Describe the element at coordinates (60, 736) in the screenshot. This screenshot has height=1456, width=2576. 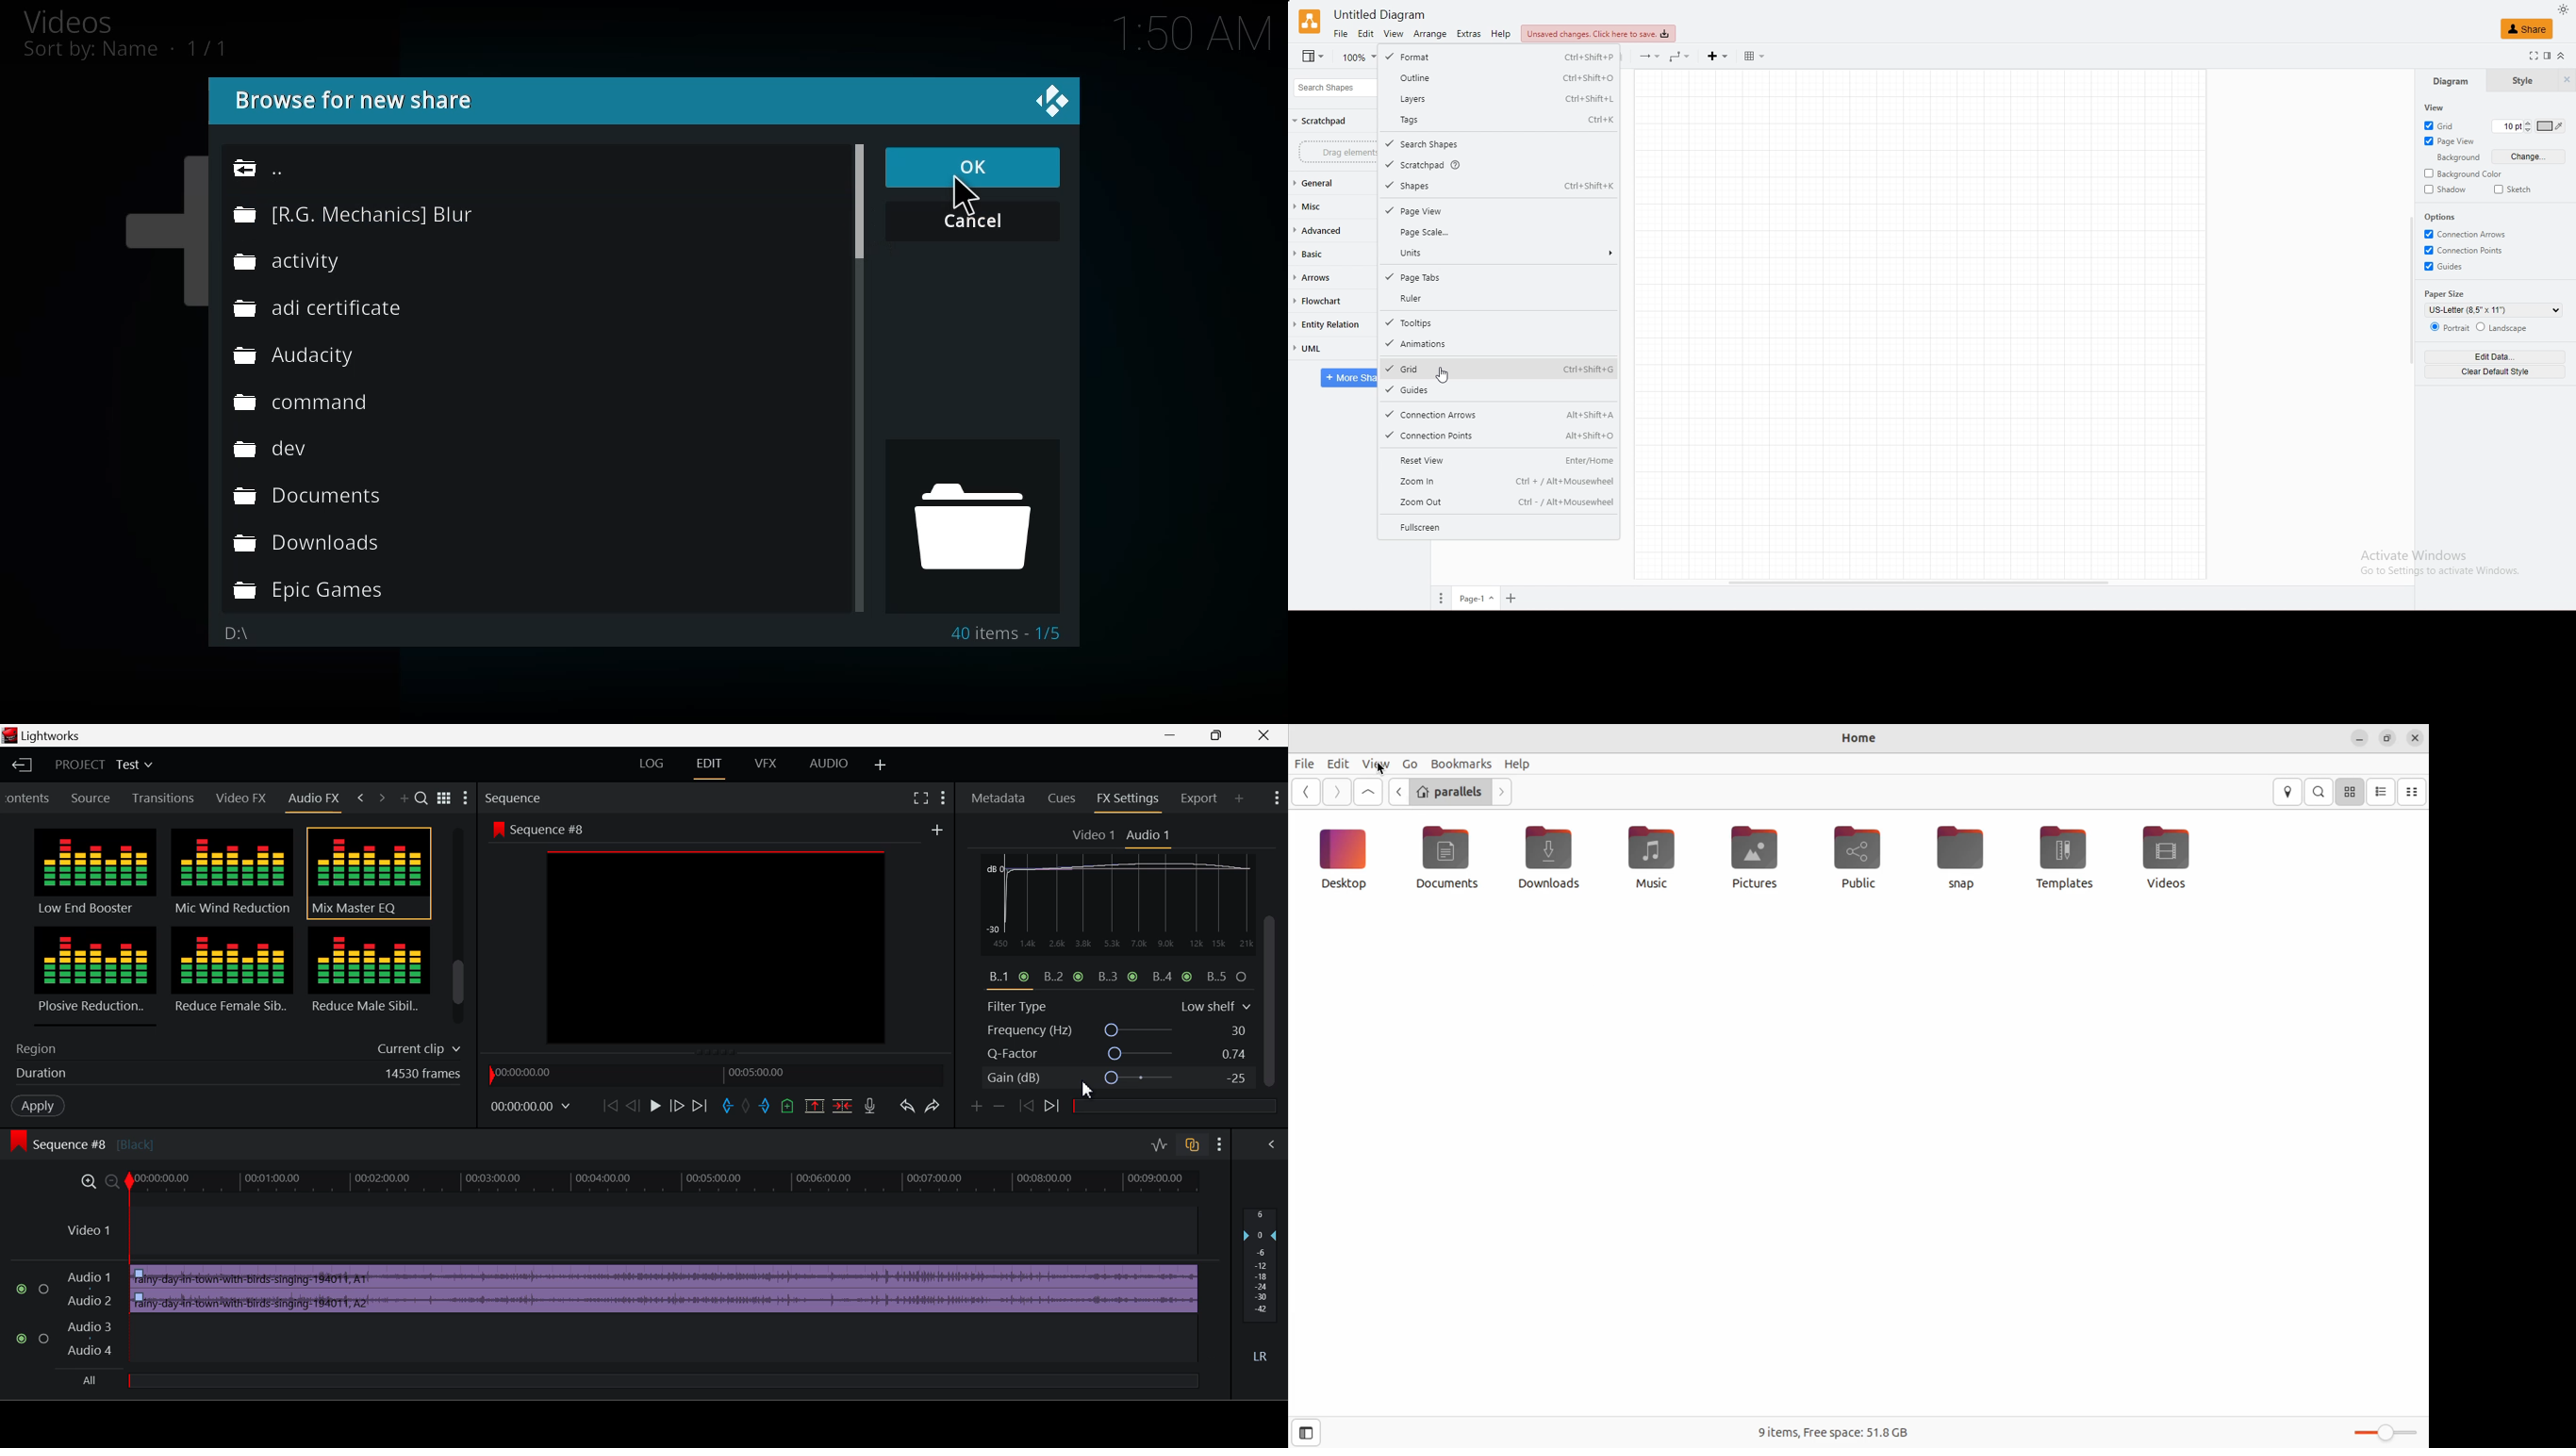
I see `Lightworks` at that location.